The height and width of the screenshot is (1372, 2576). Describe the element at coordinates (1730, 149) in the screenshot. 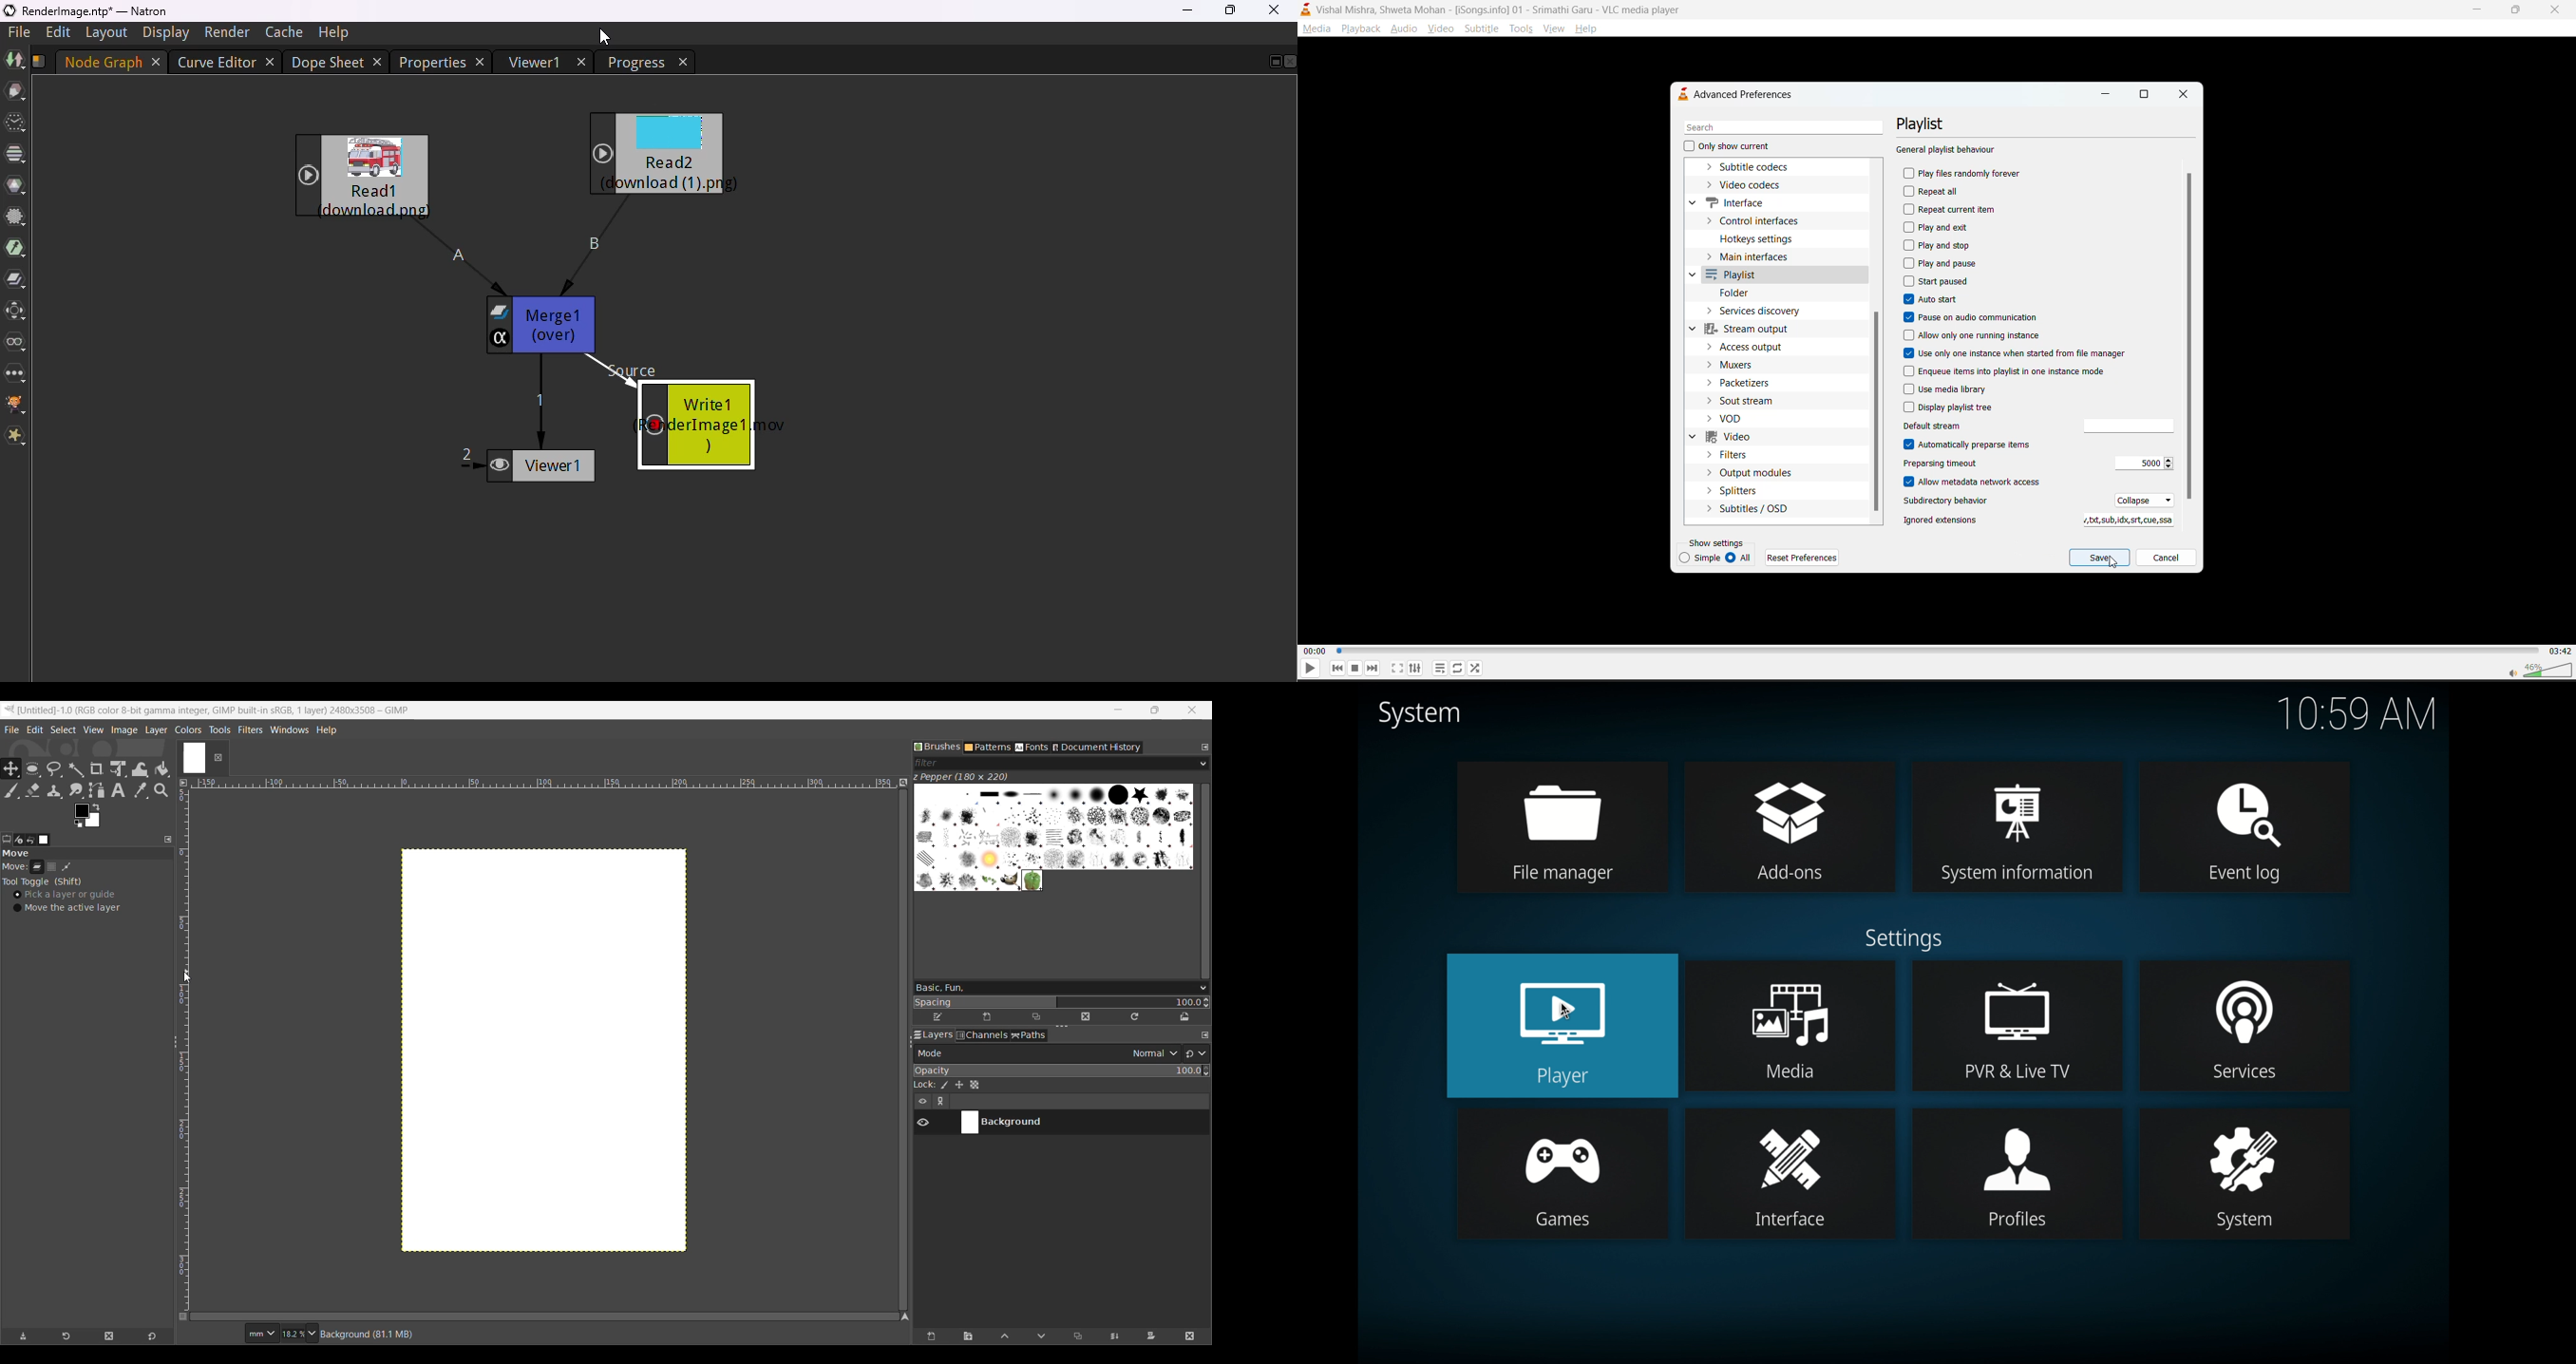

I see `only show current` at that location.